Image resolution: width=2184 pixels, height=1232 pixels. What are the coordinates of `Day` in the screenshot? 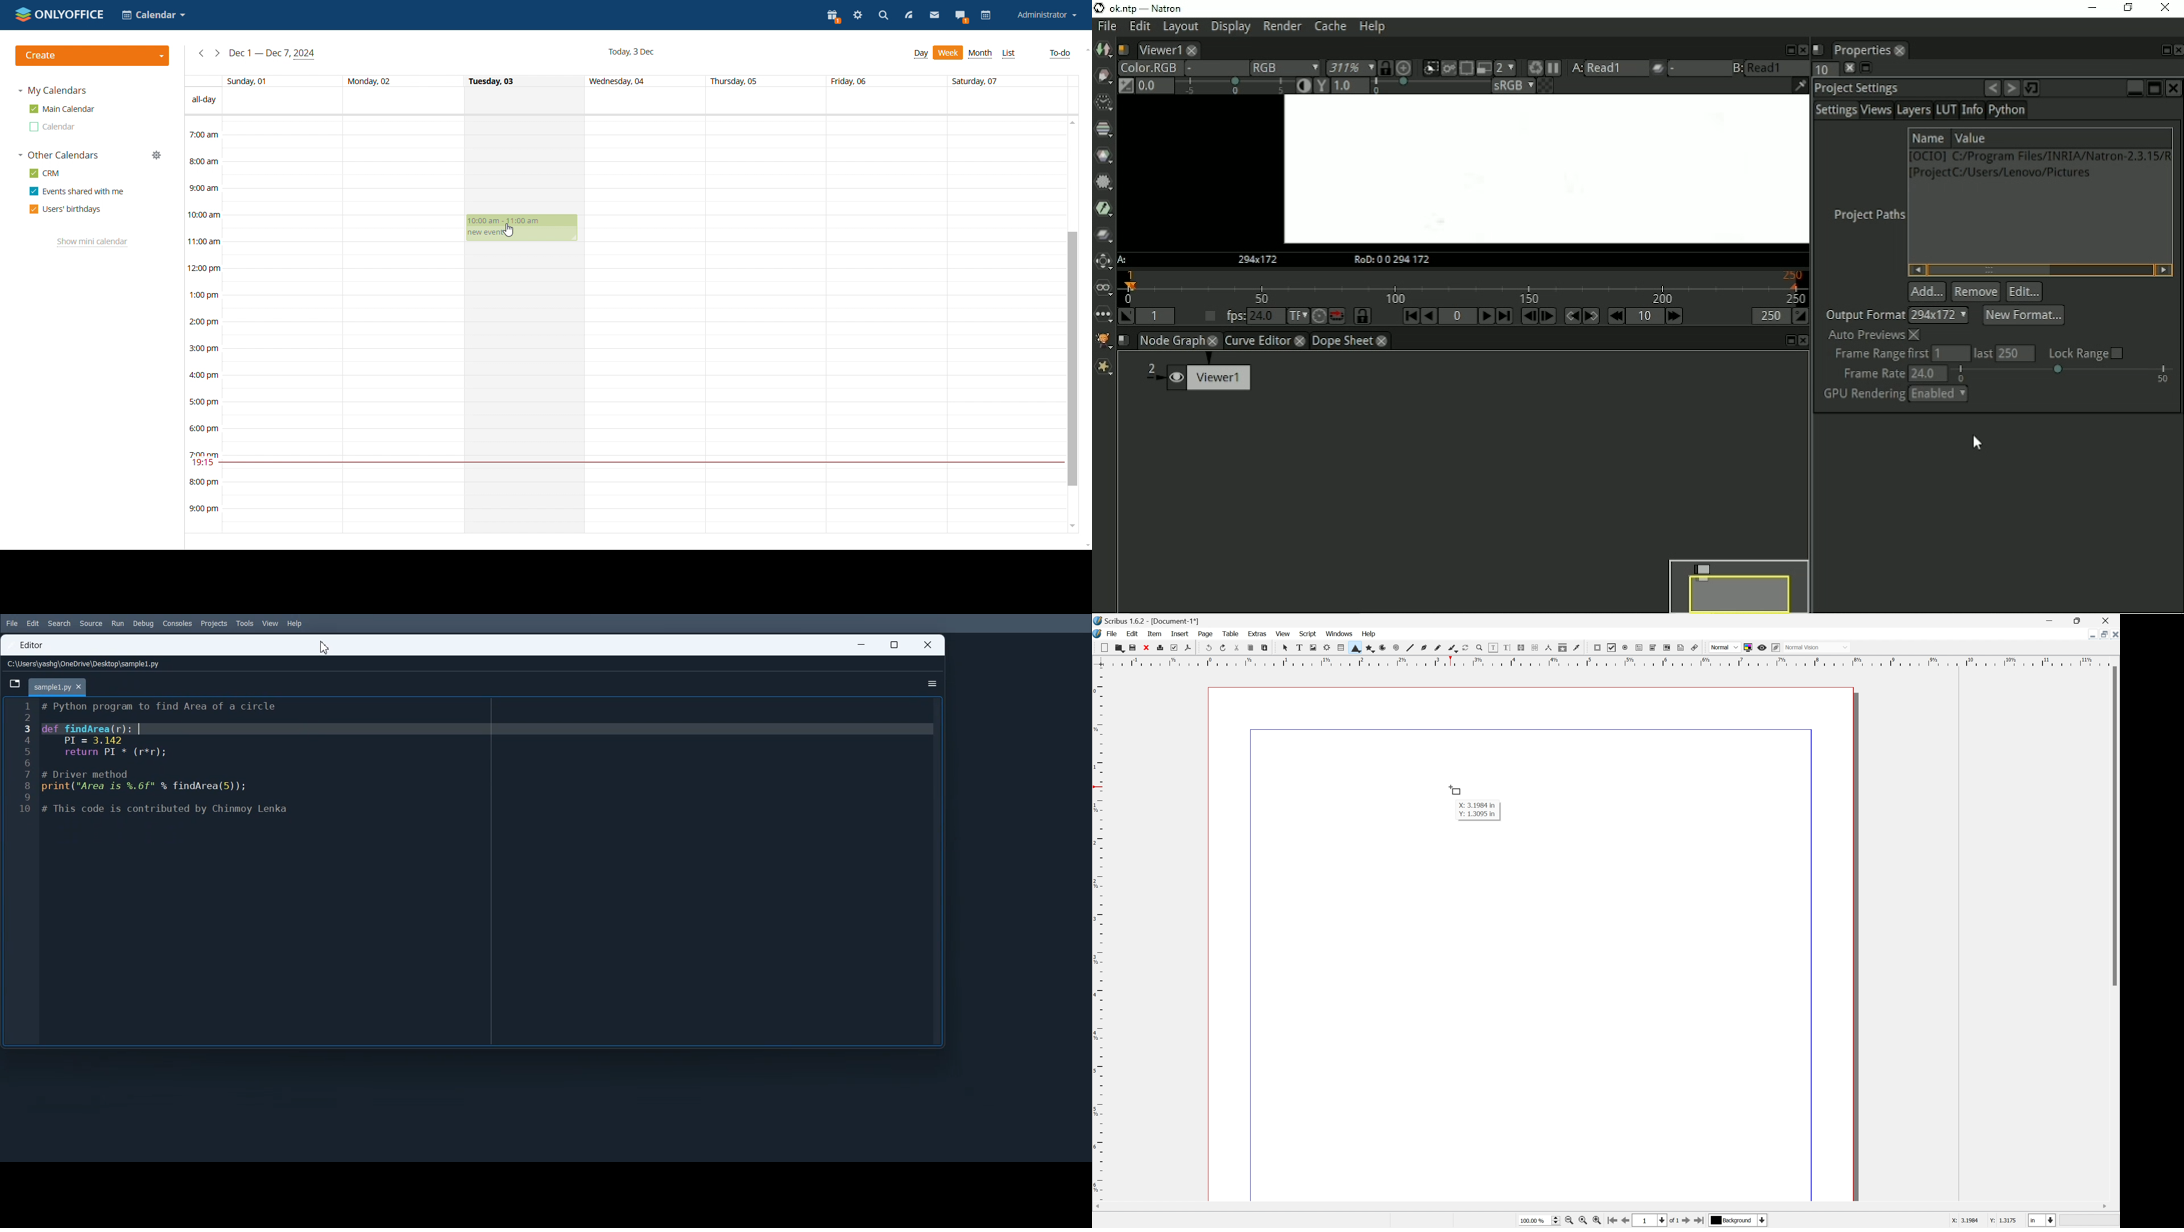 It's located at (921, 54).